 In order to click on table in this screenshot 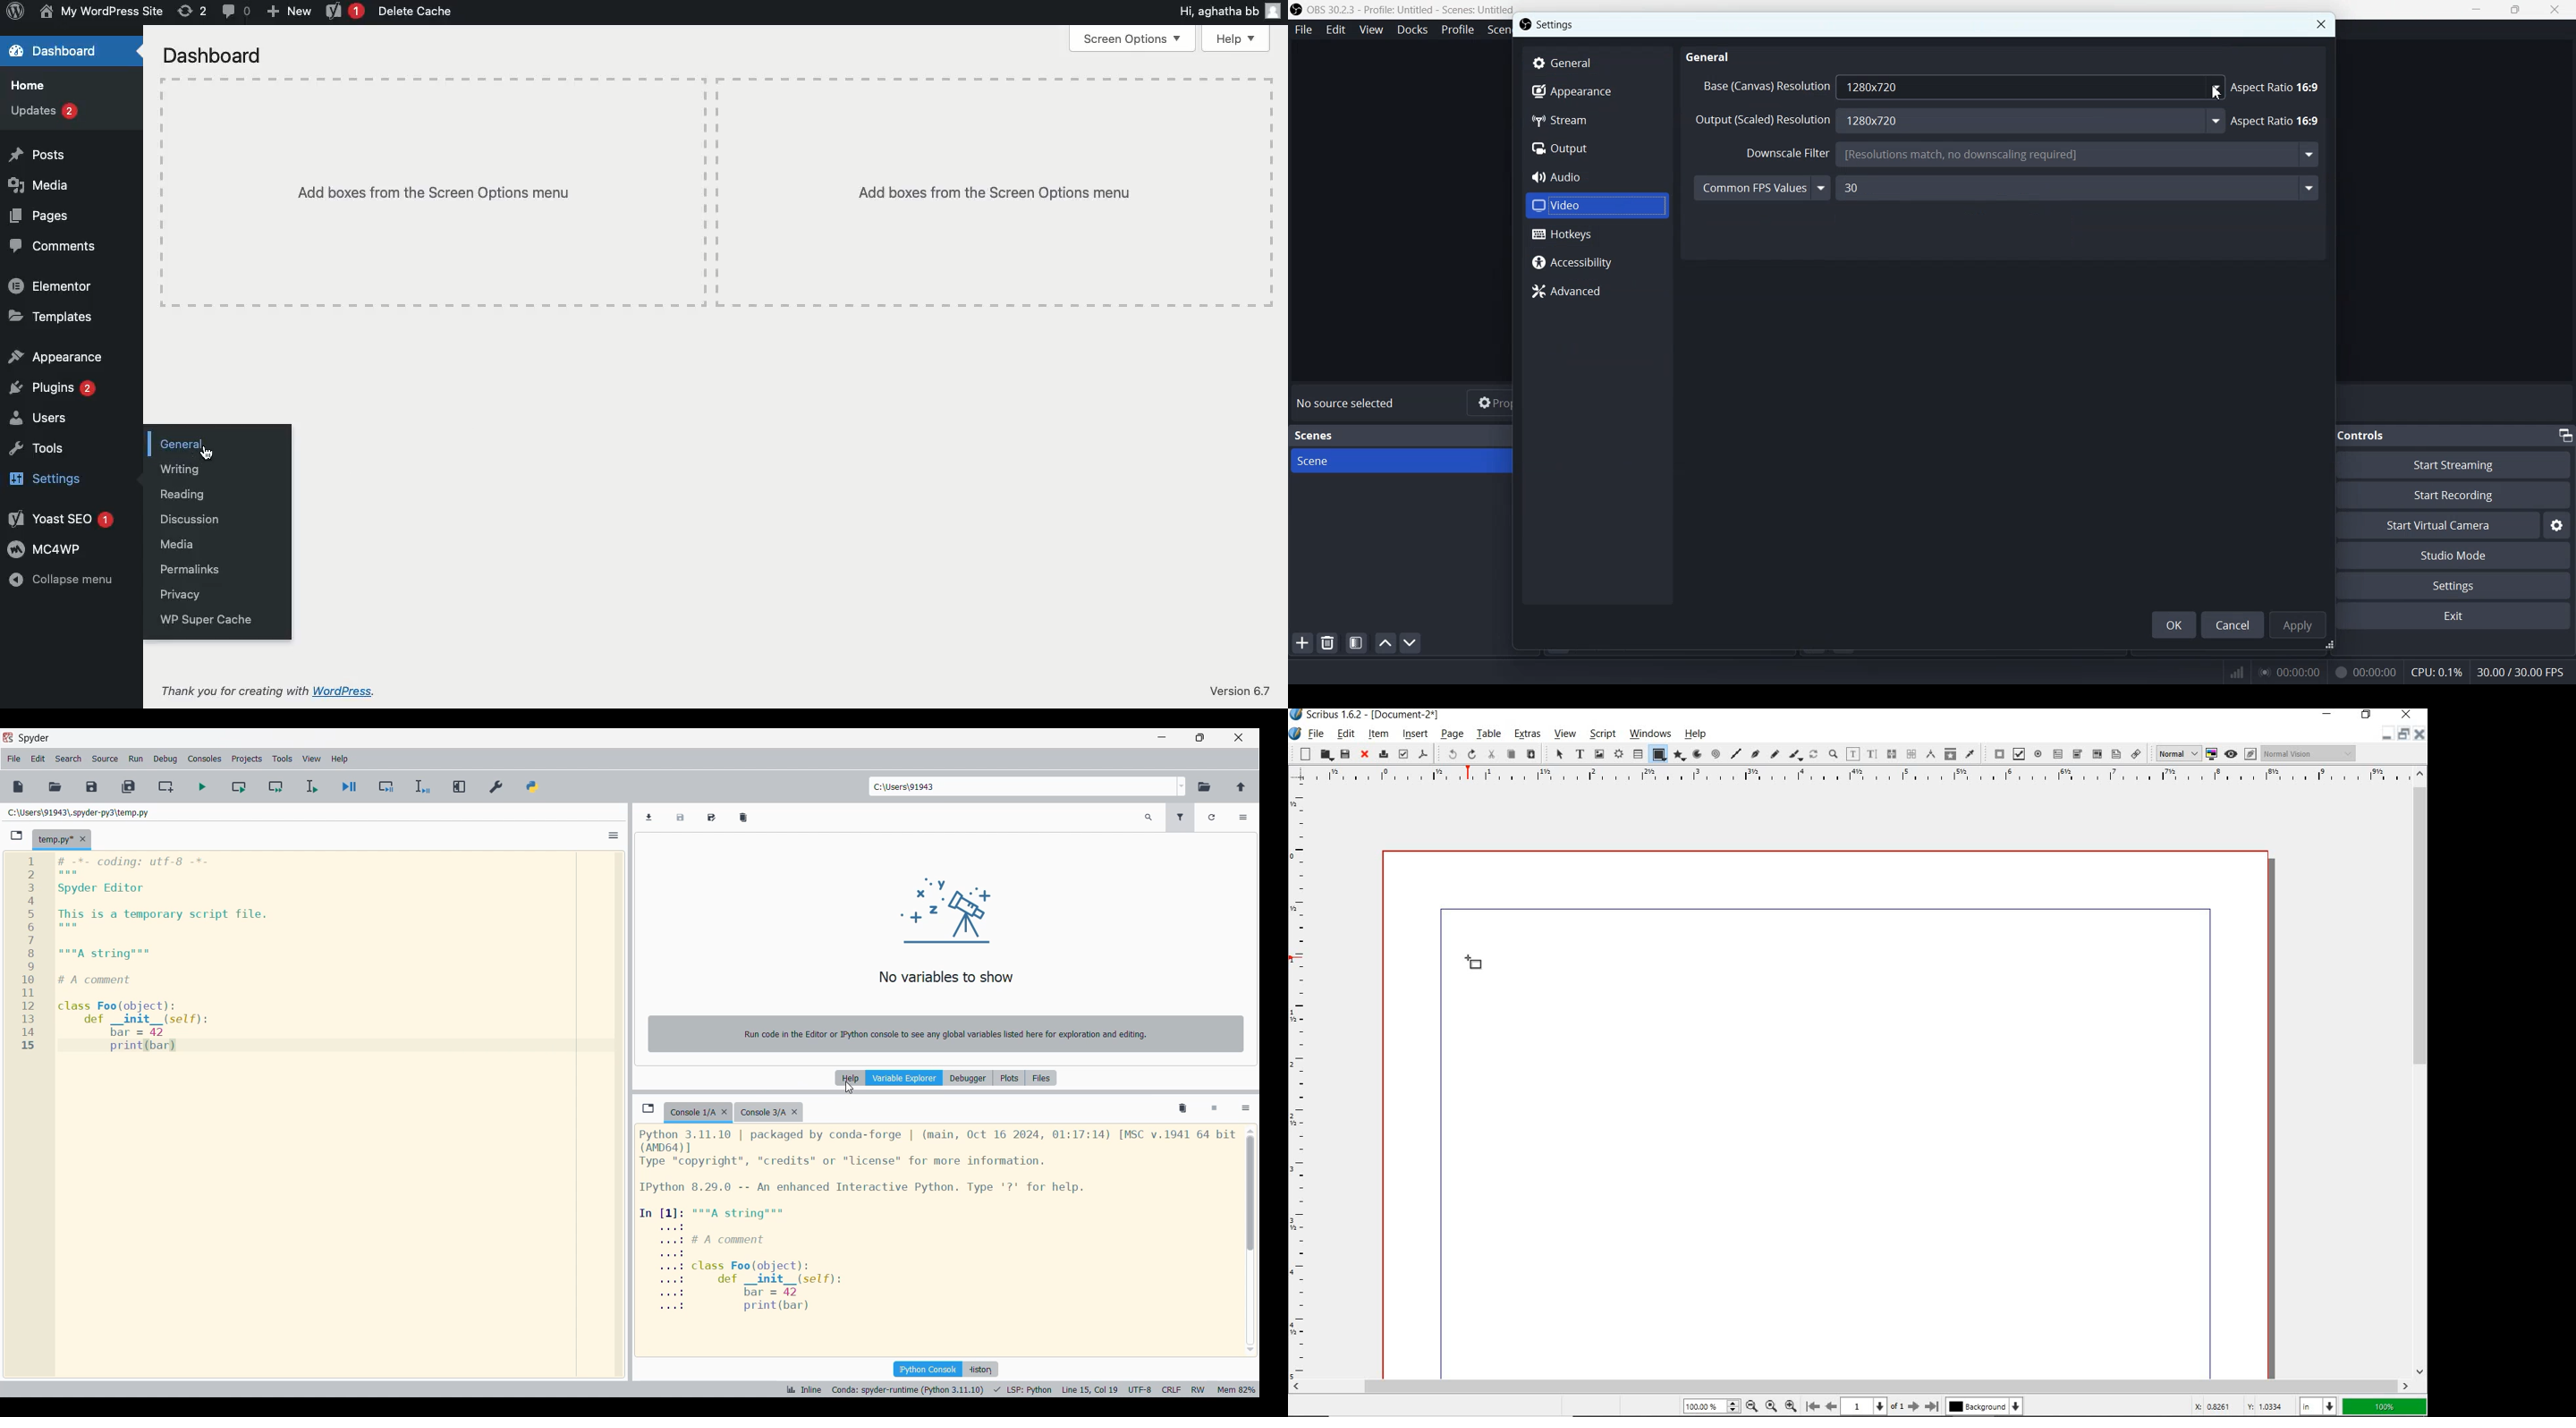, I will do `click(1489, 734)`.